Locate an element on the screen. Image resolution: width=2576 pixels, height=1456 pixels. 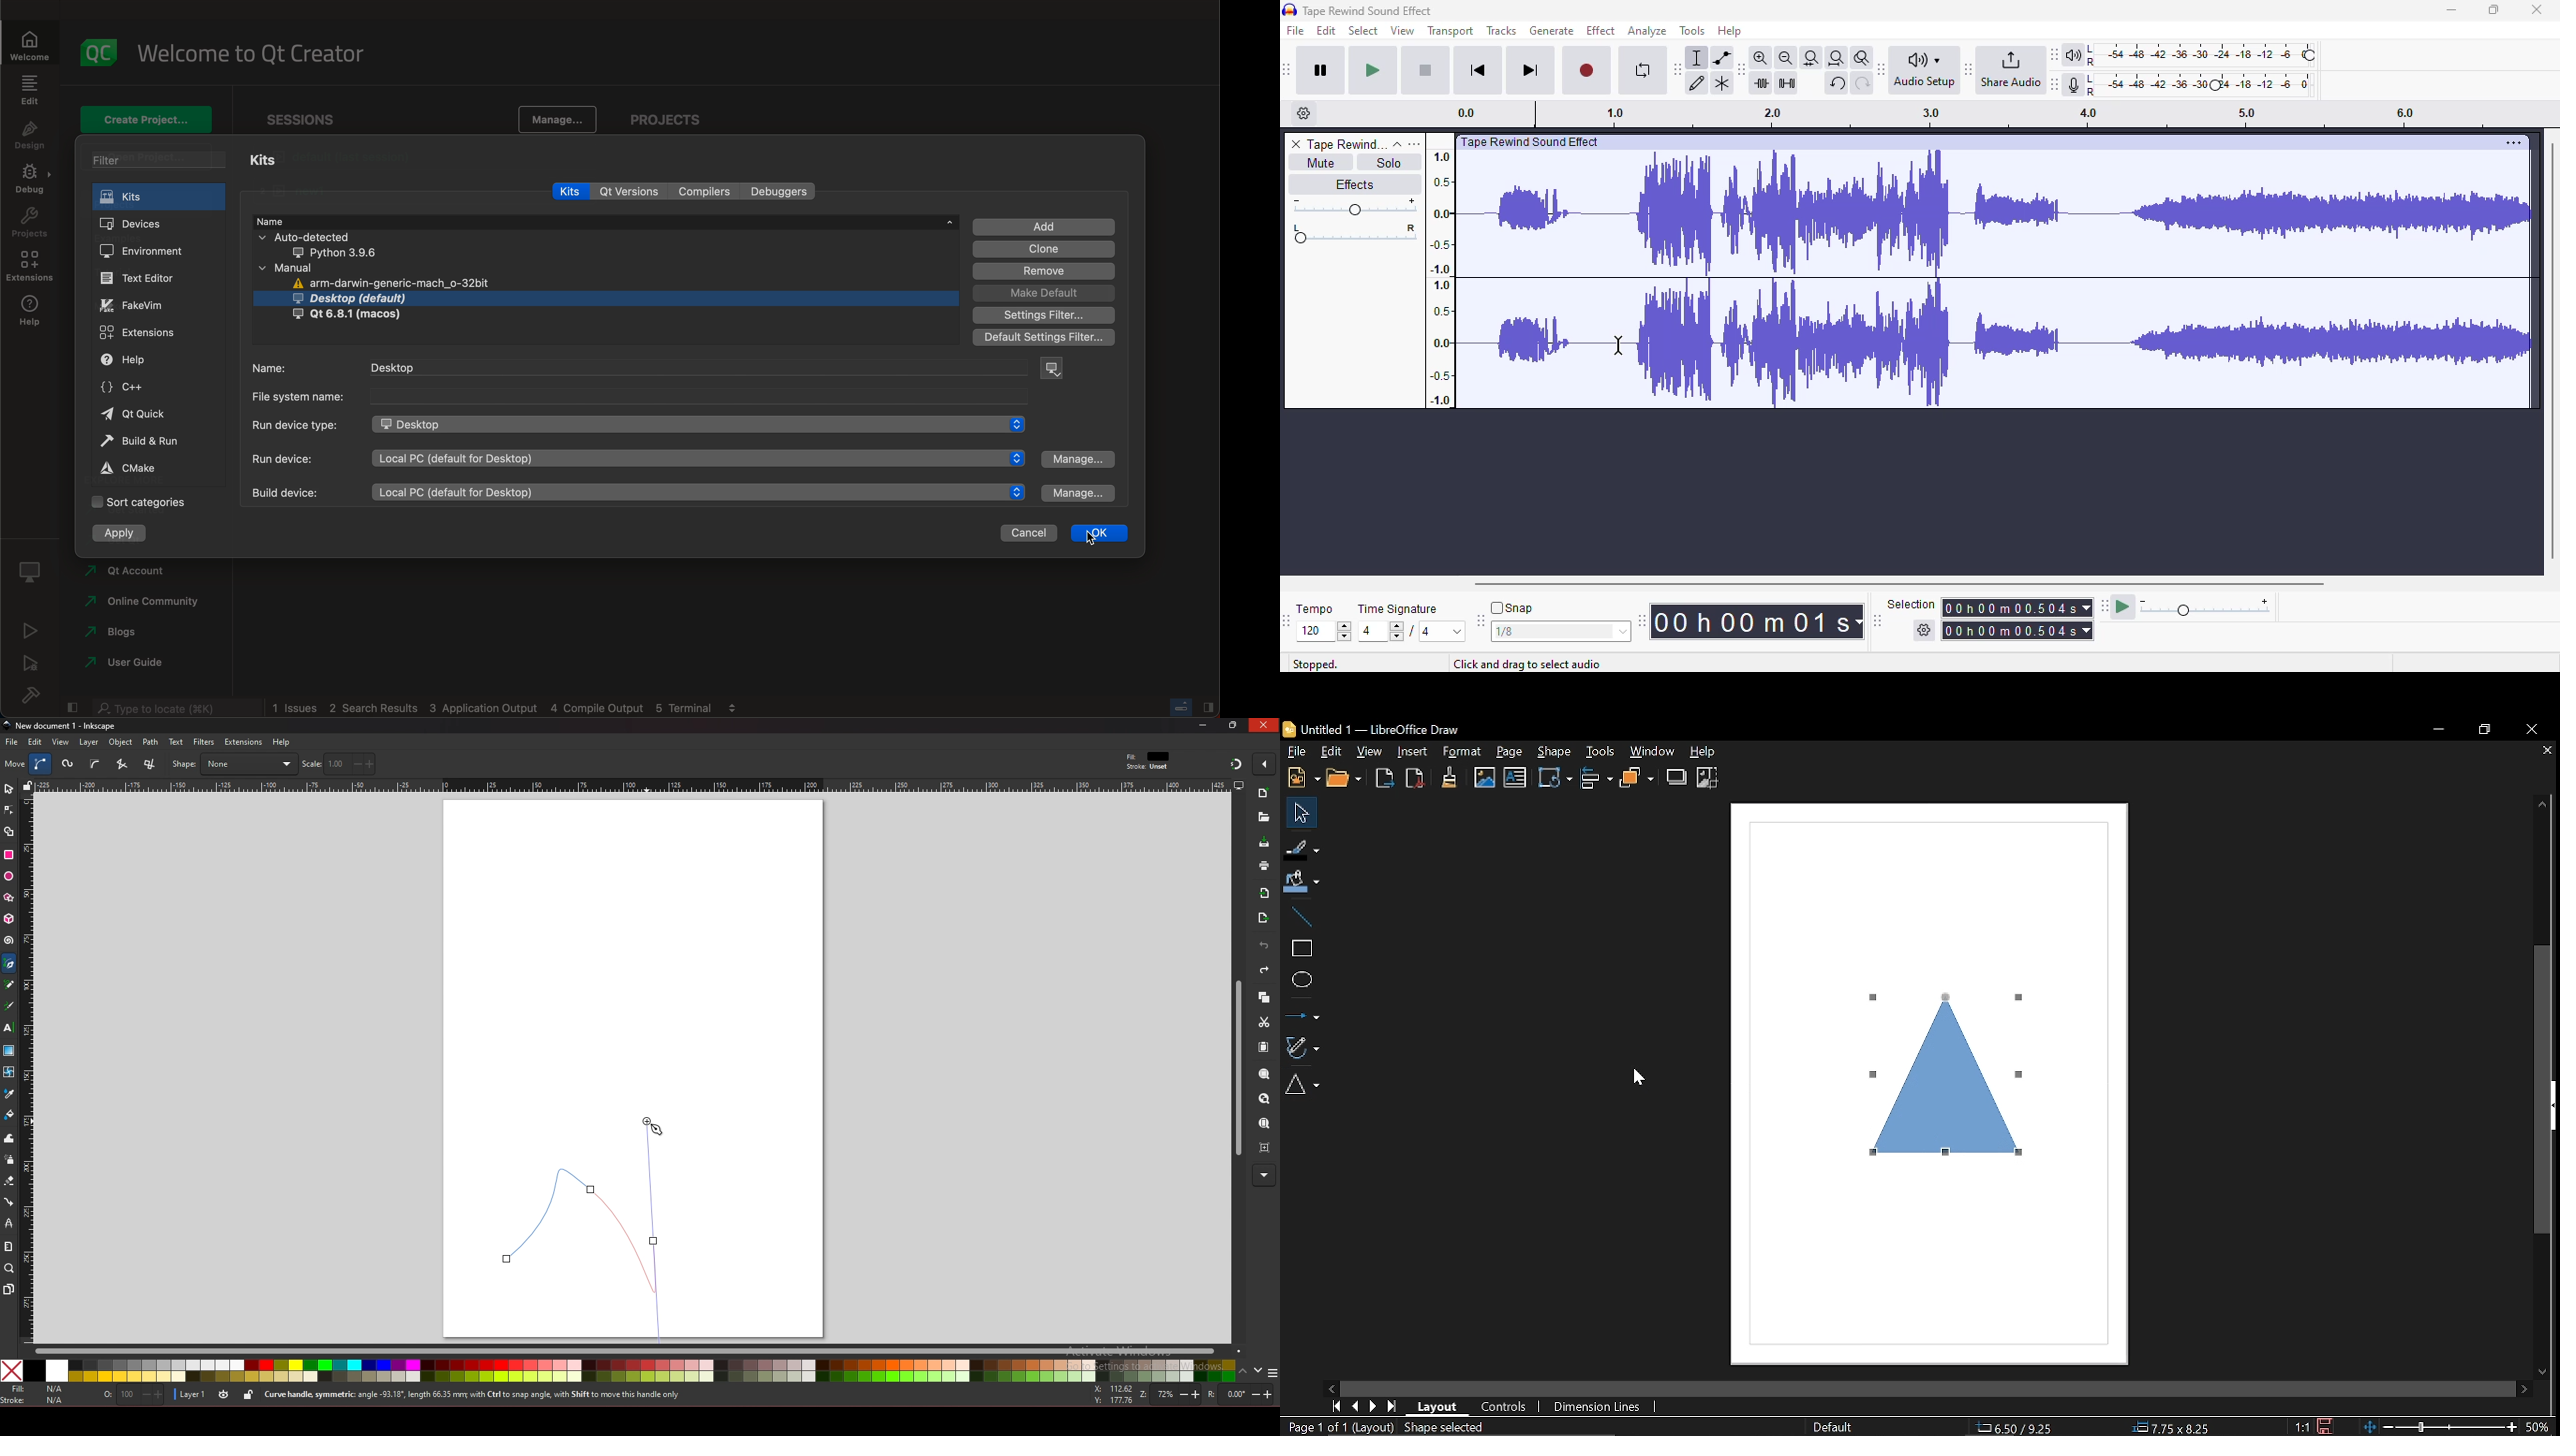
tracks is located at coordinates (1501, 30).